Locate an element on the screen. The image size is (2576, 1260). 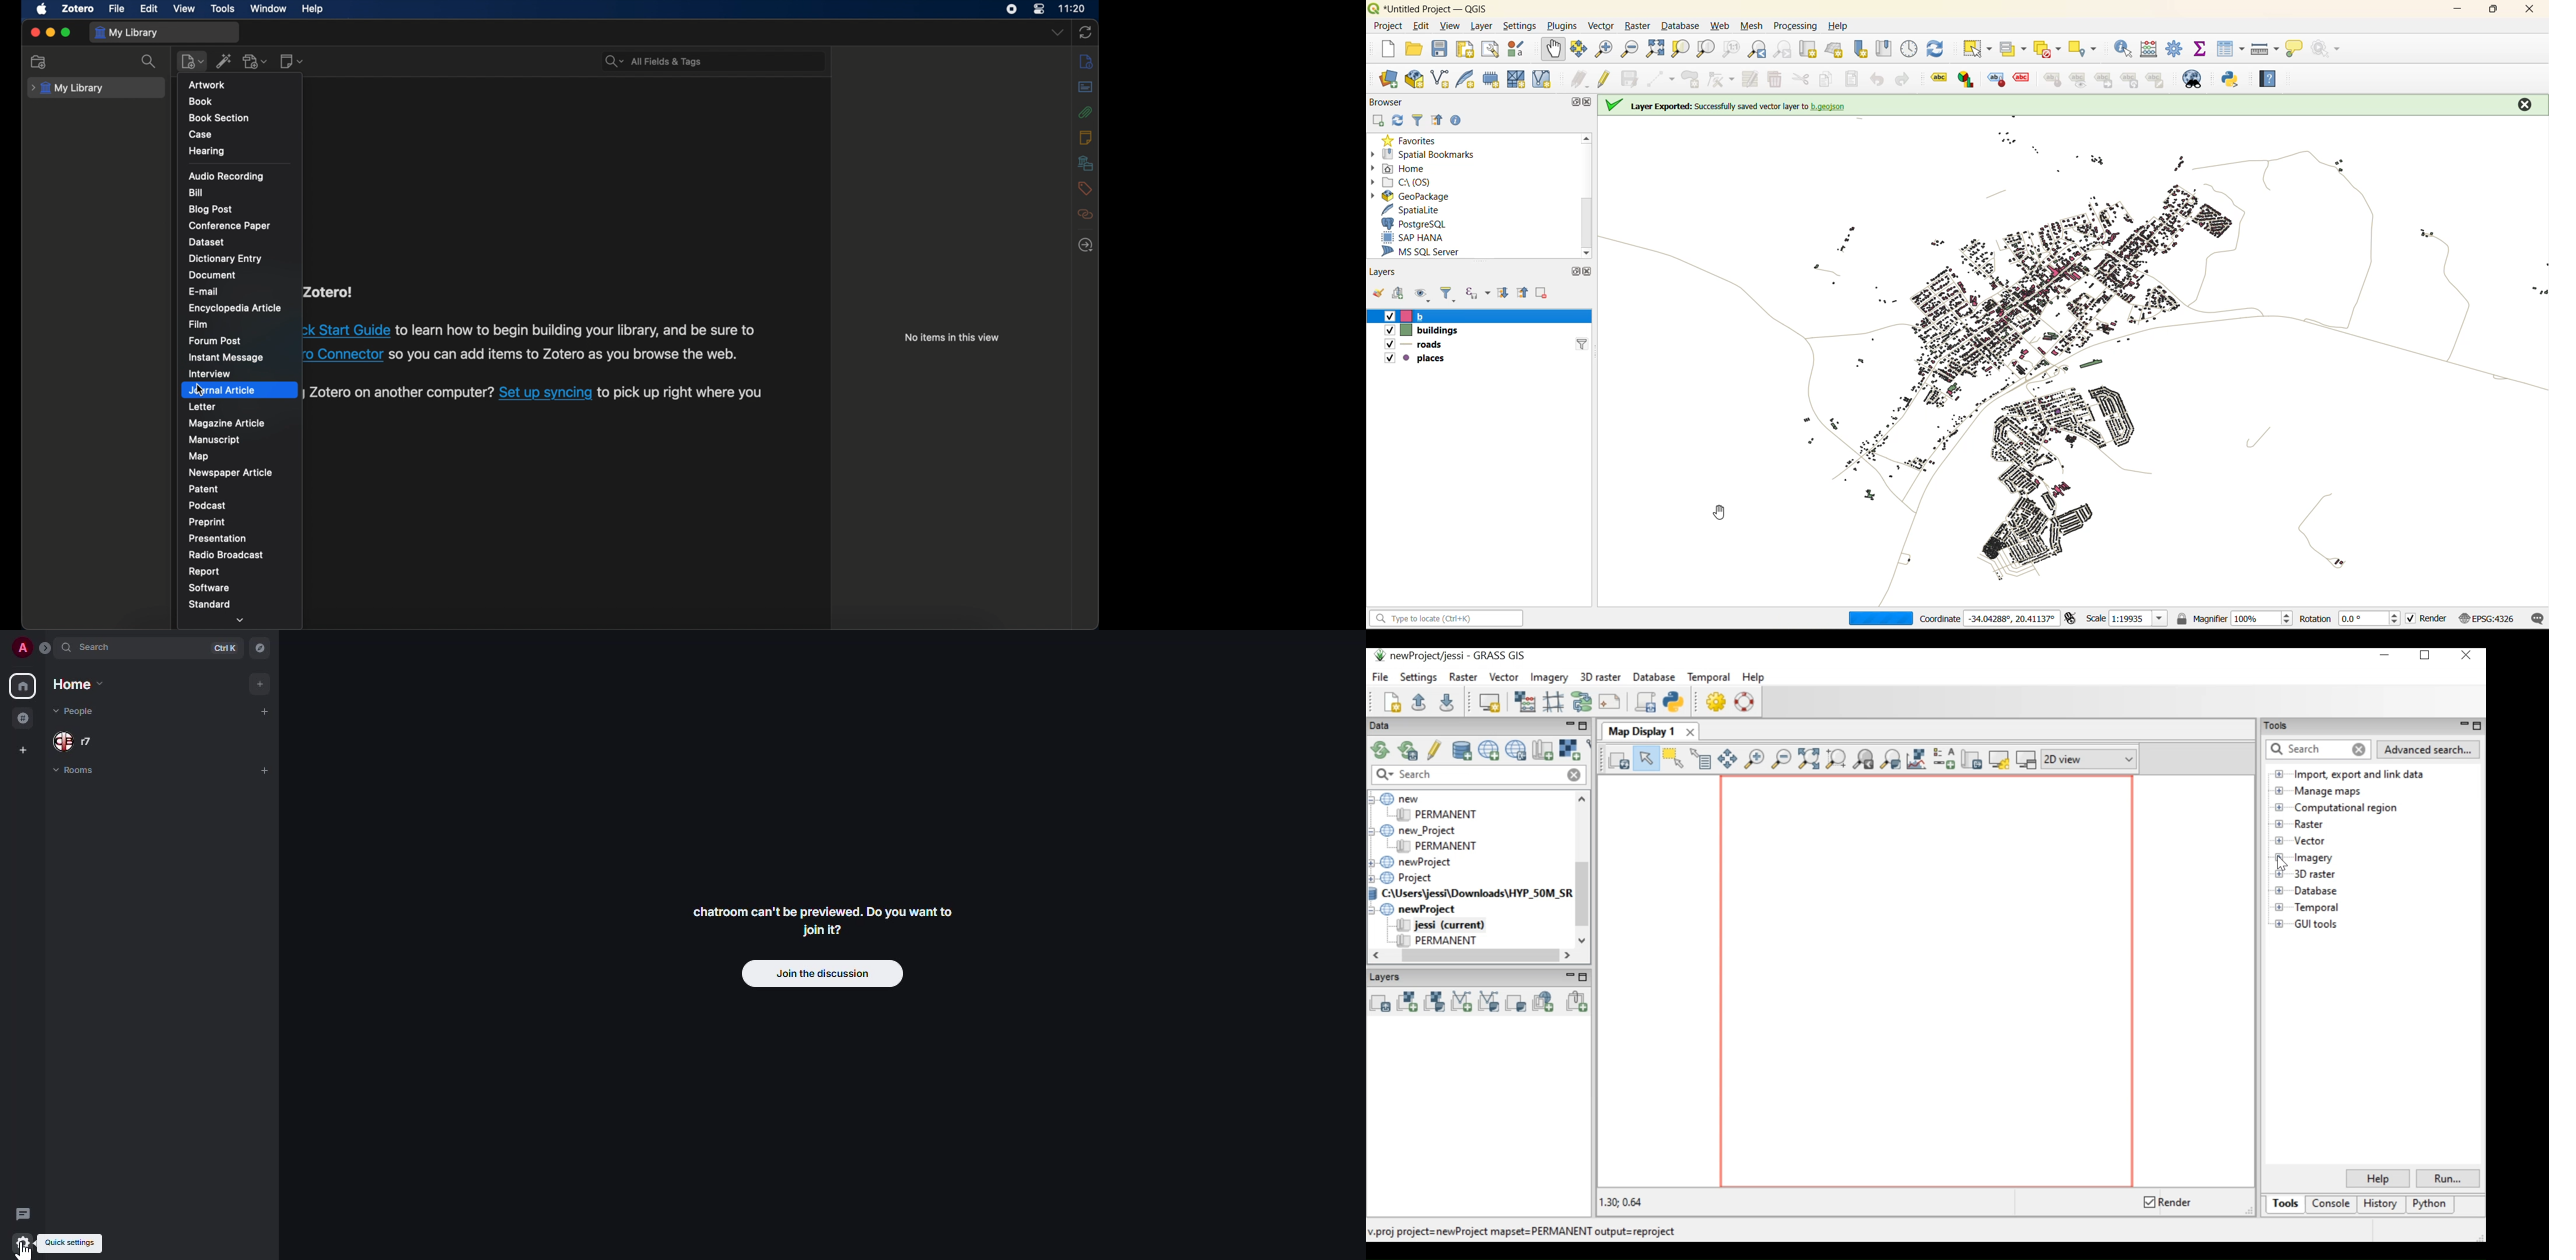
new spatial bookmarks is located at coordinates (1859, 49).